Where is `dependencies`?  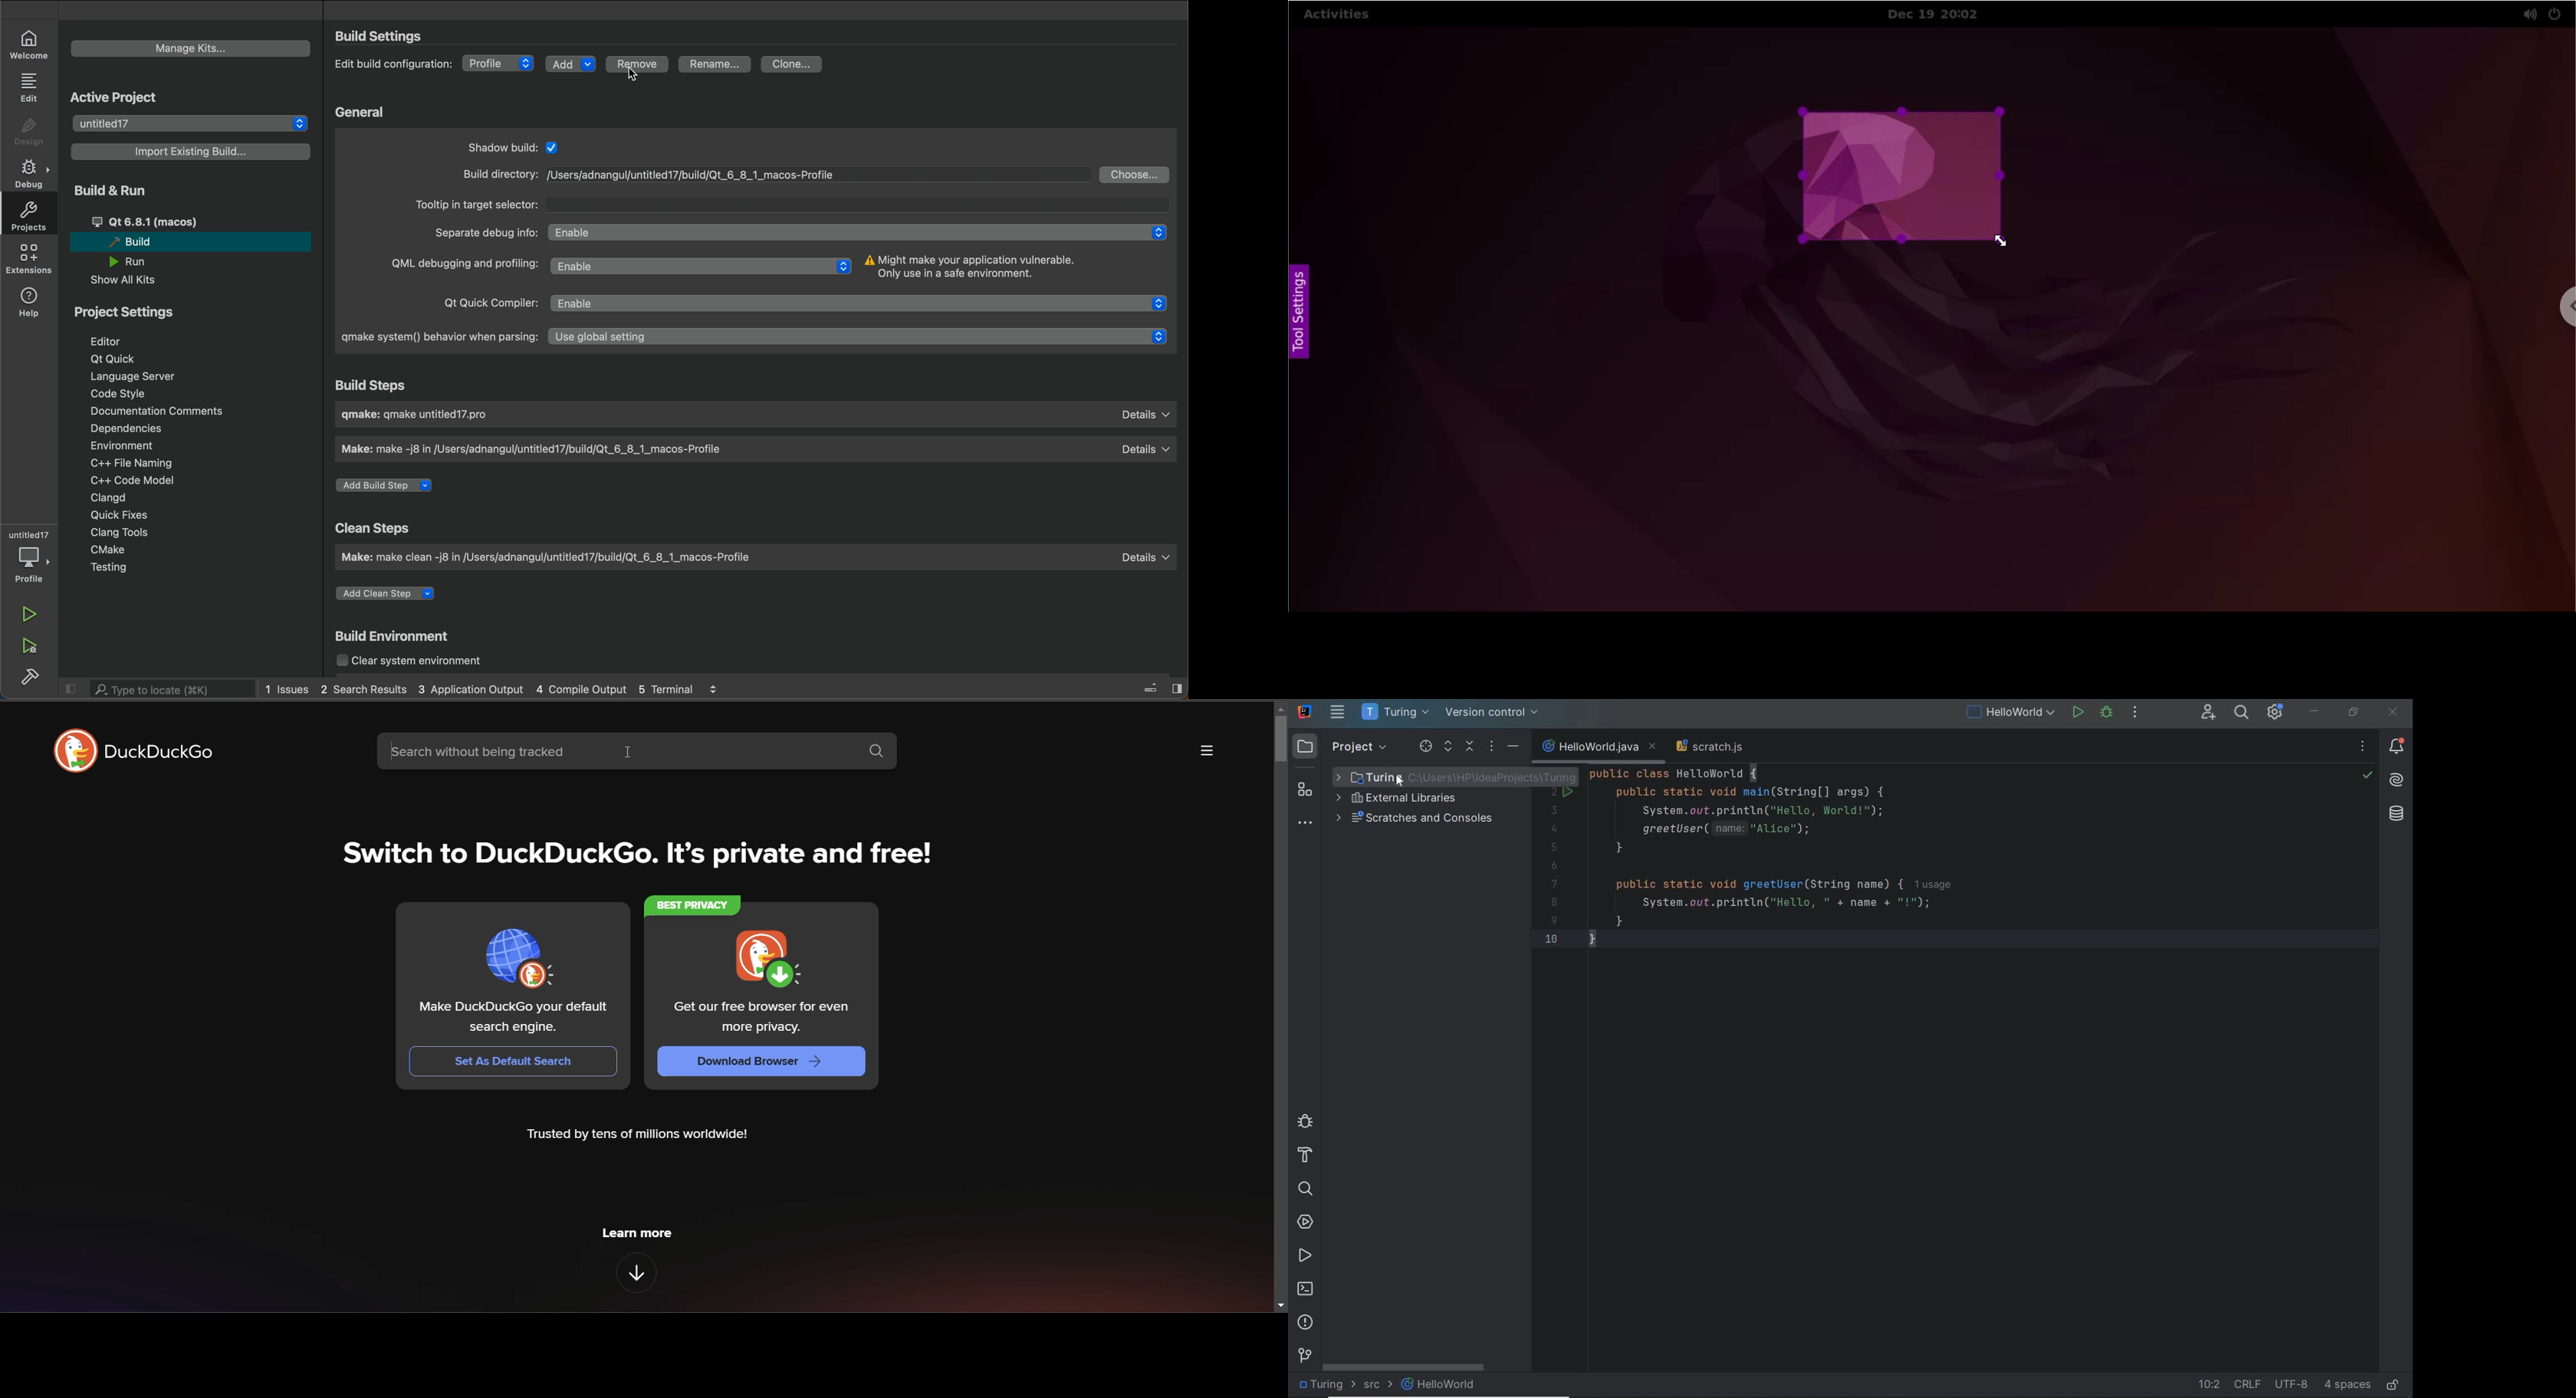 dependencies is located at coordinates (136, 426).